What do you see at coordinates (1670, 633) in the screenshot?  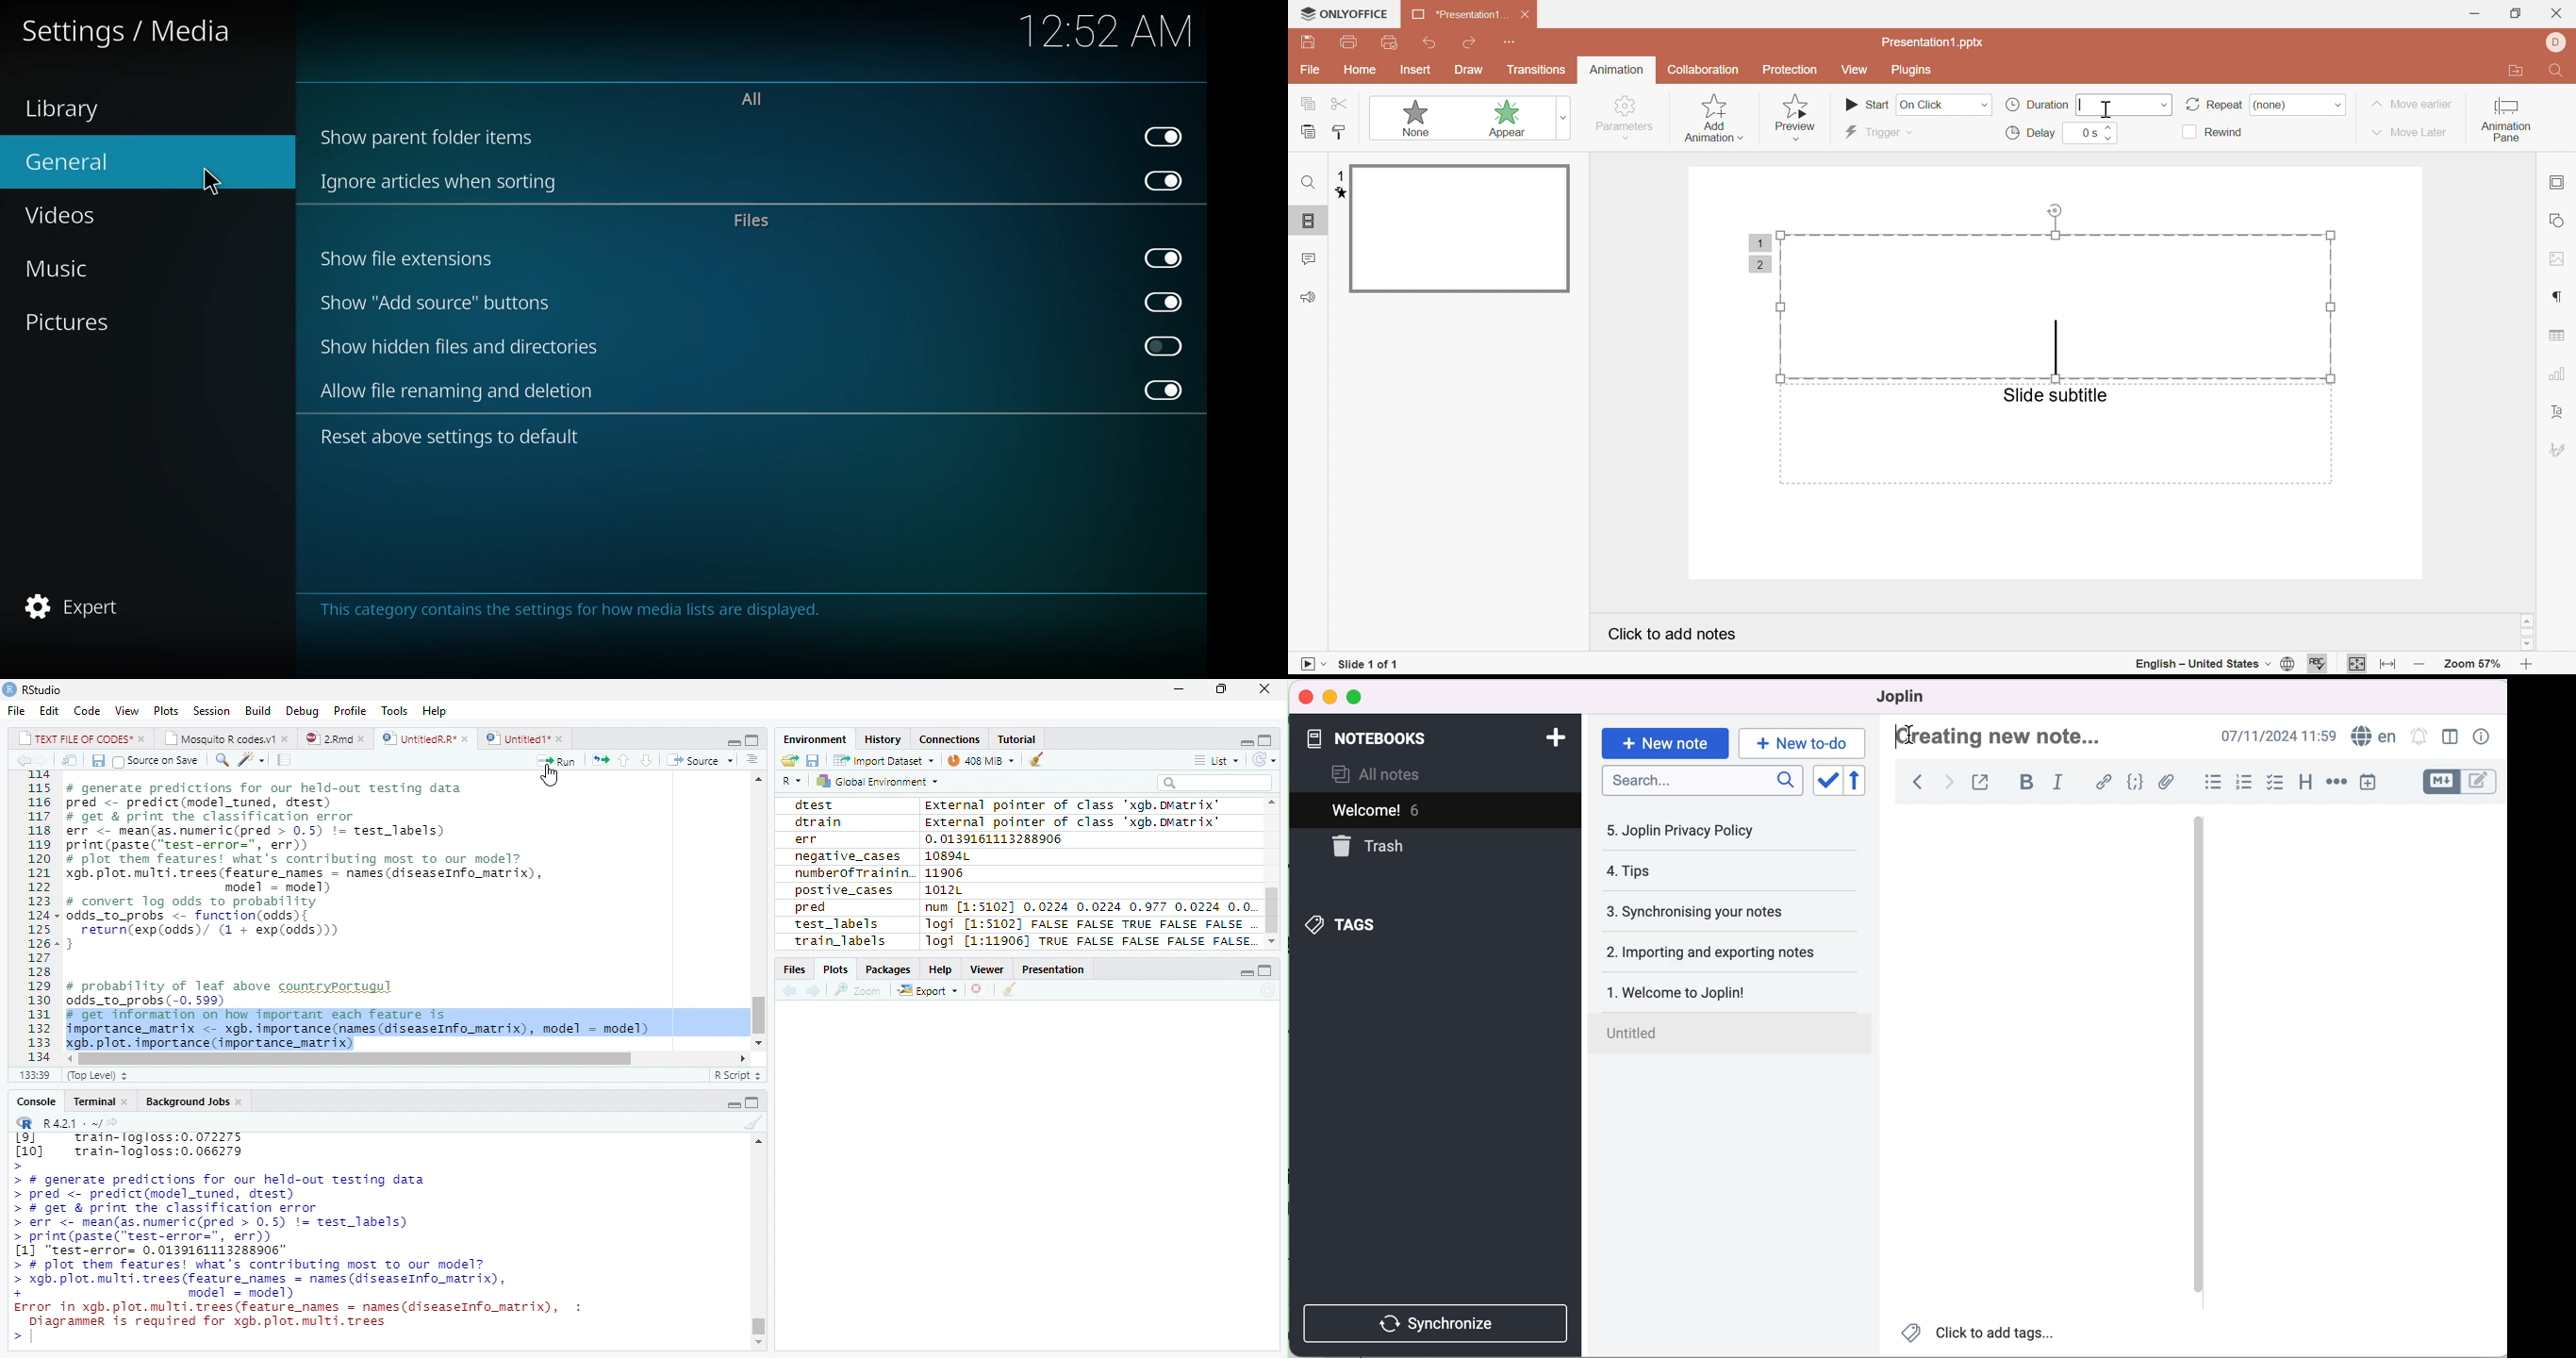 I see `click to add notes` at bounding box center [1670, 633].